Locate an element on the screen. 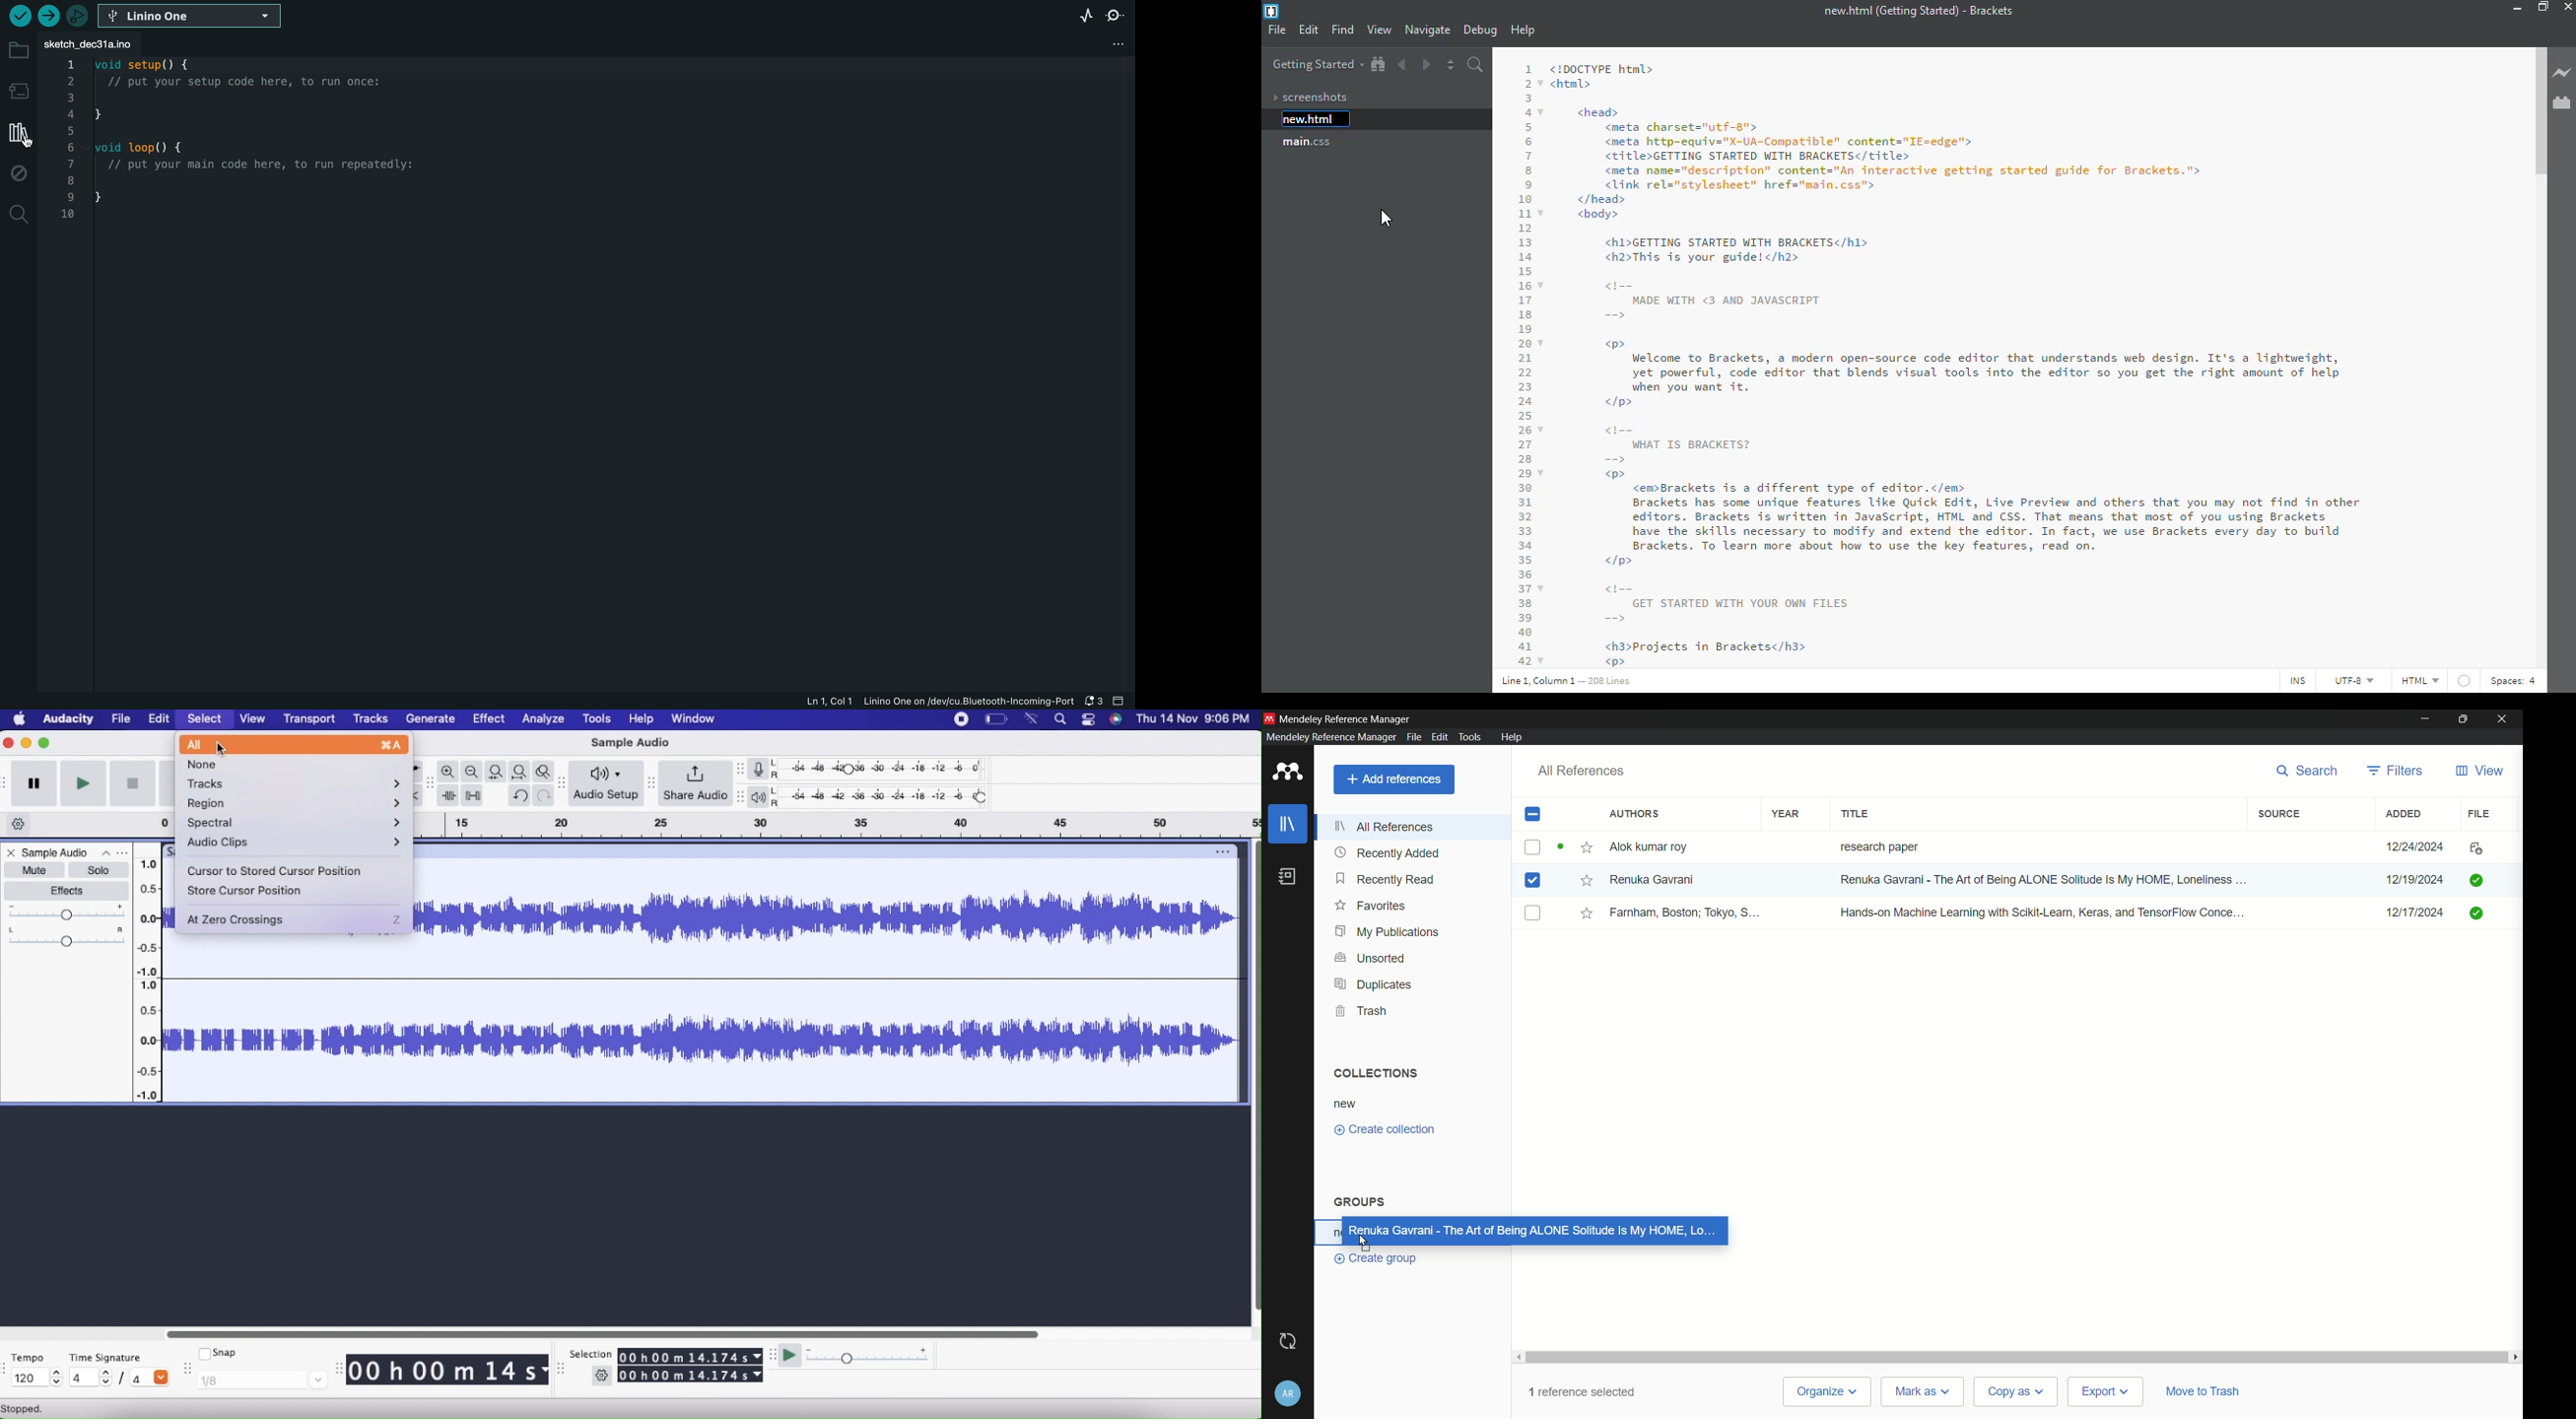 This screenshot has width=2576, height=1428. Horizontal scroll bar is located at coordinates (604, 1331).